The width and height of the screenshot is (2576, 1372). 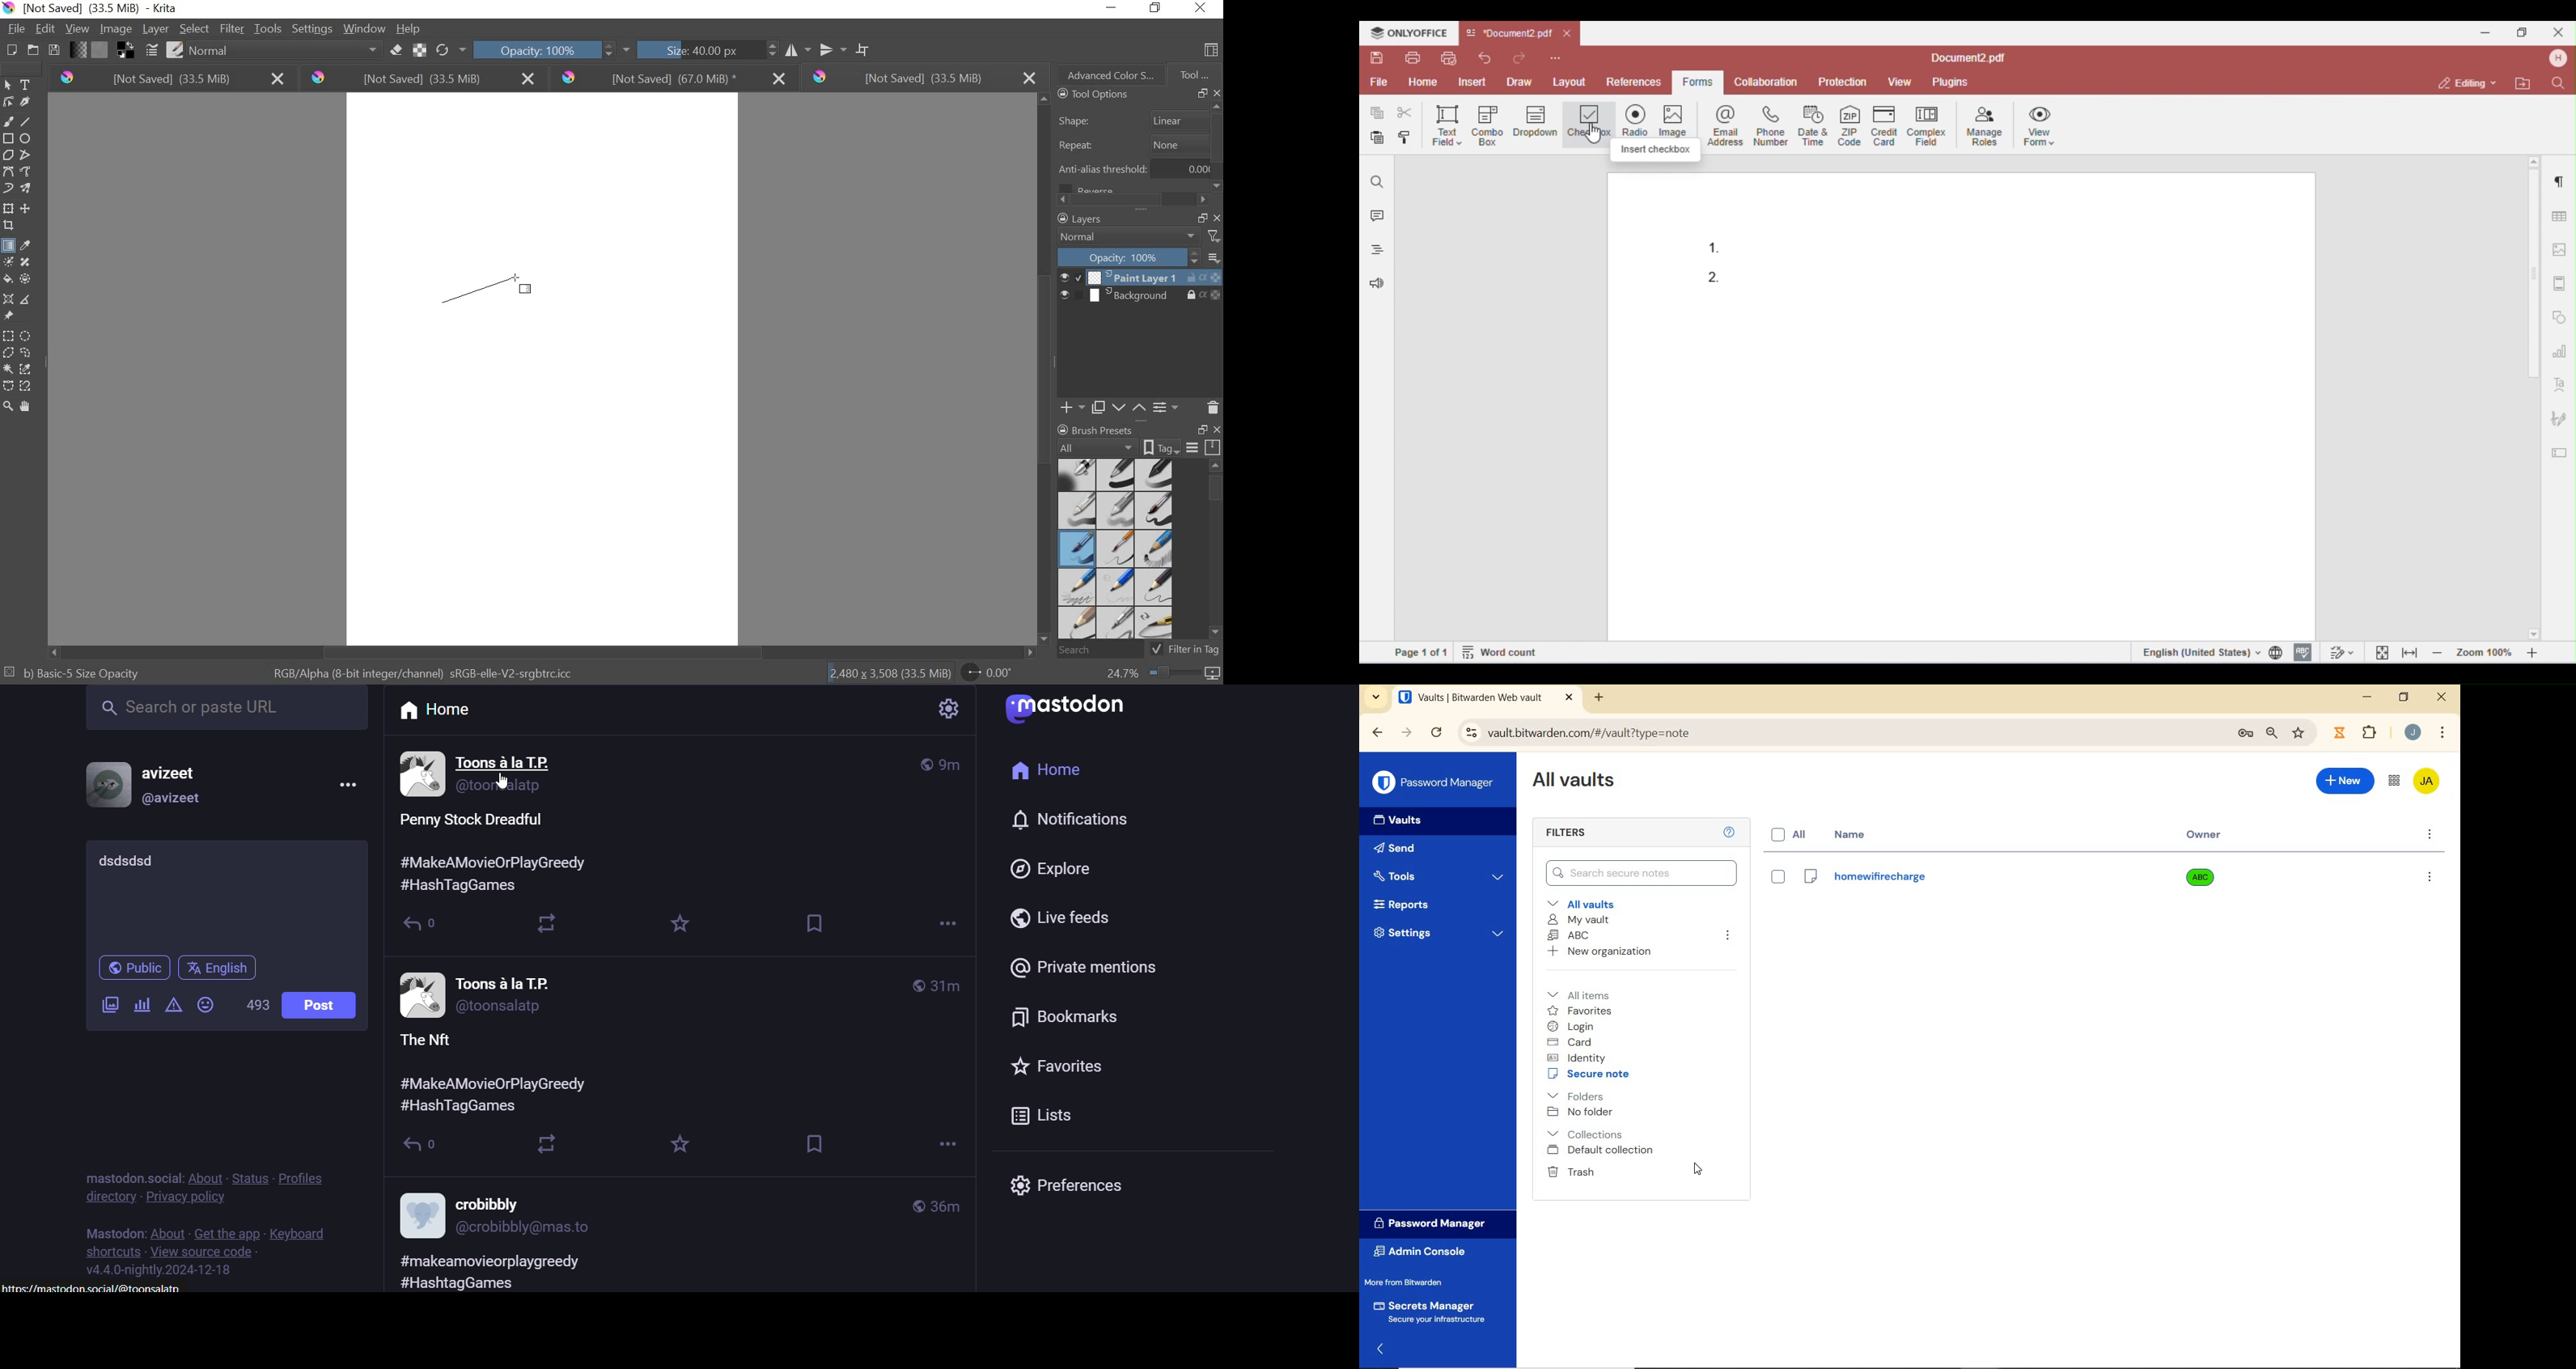 What do you see at coordinates (2198, 879) in the screenshot?
I see `owner` at bounding box center [2198, 879].